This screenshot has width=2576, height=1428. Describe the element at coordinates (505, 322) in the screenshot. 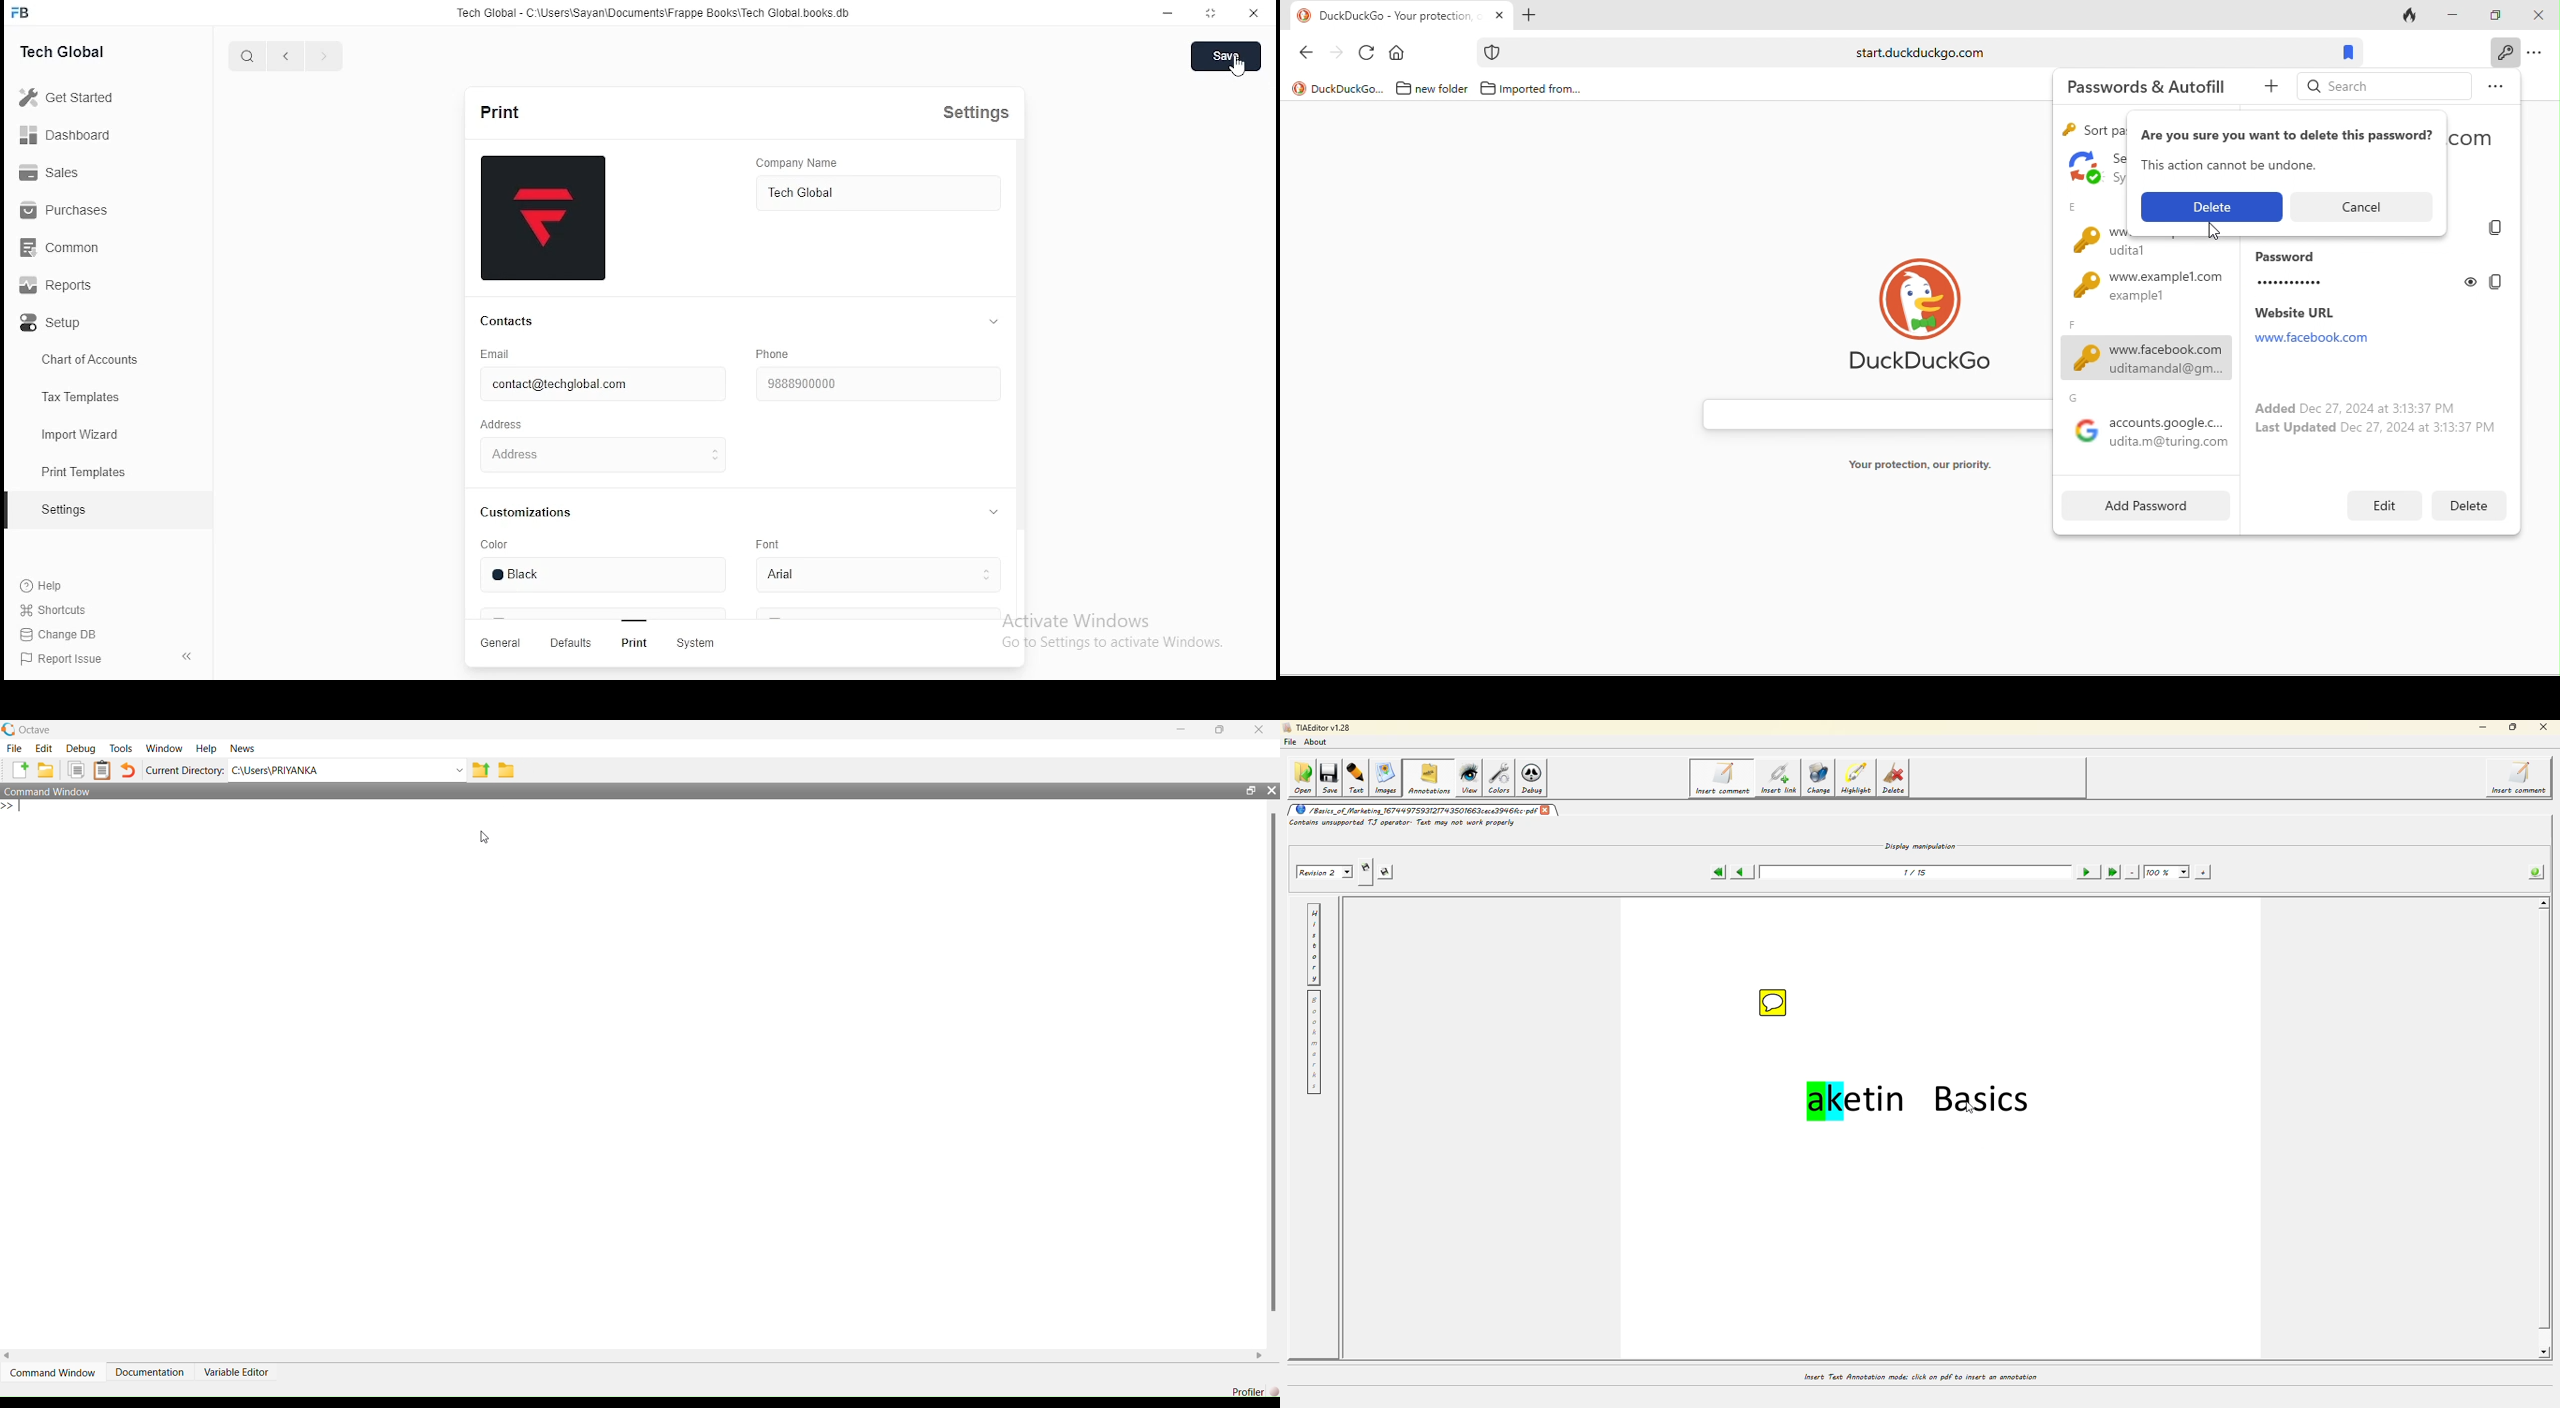

I see `Contacts` at that location.